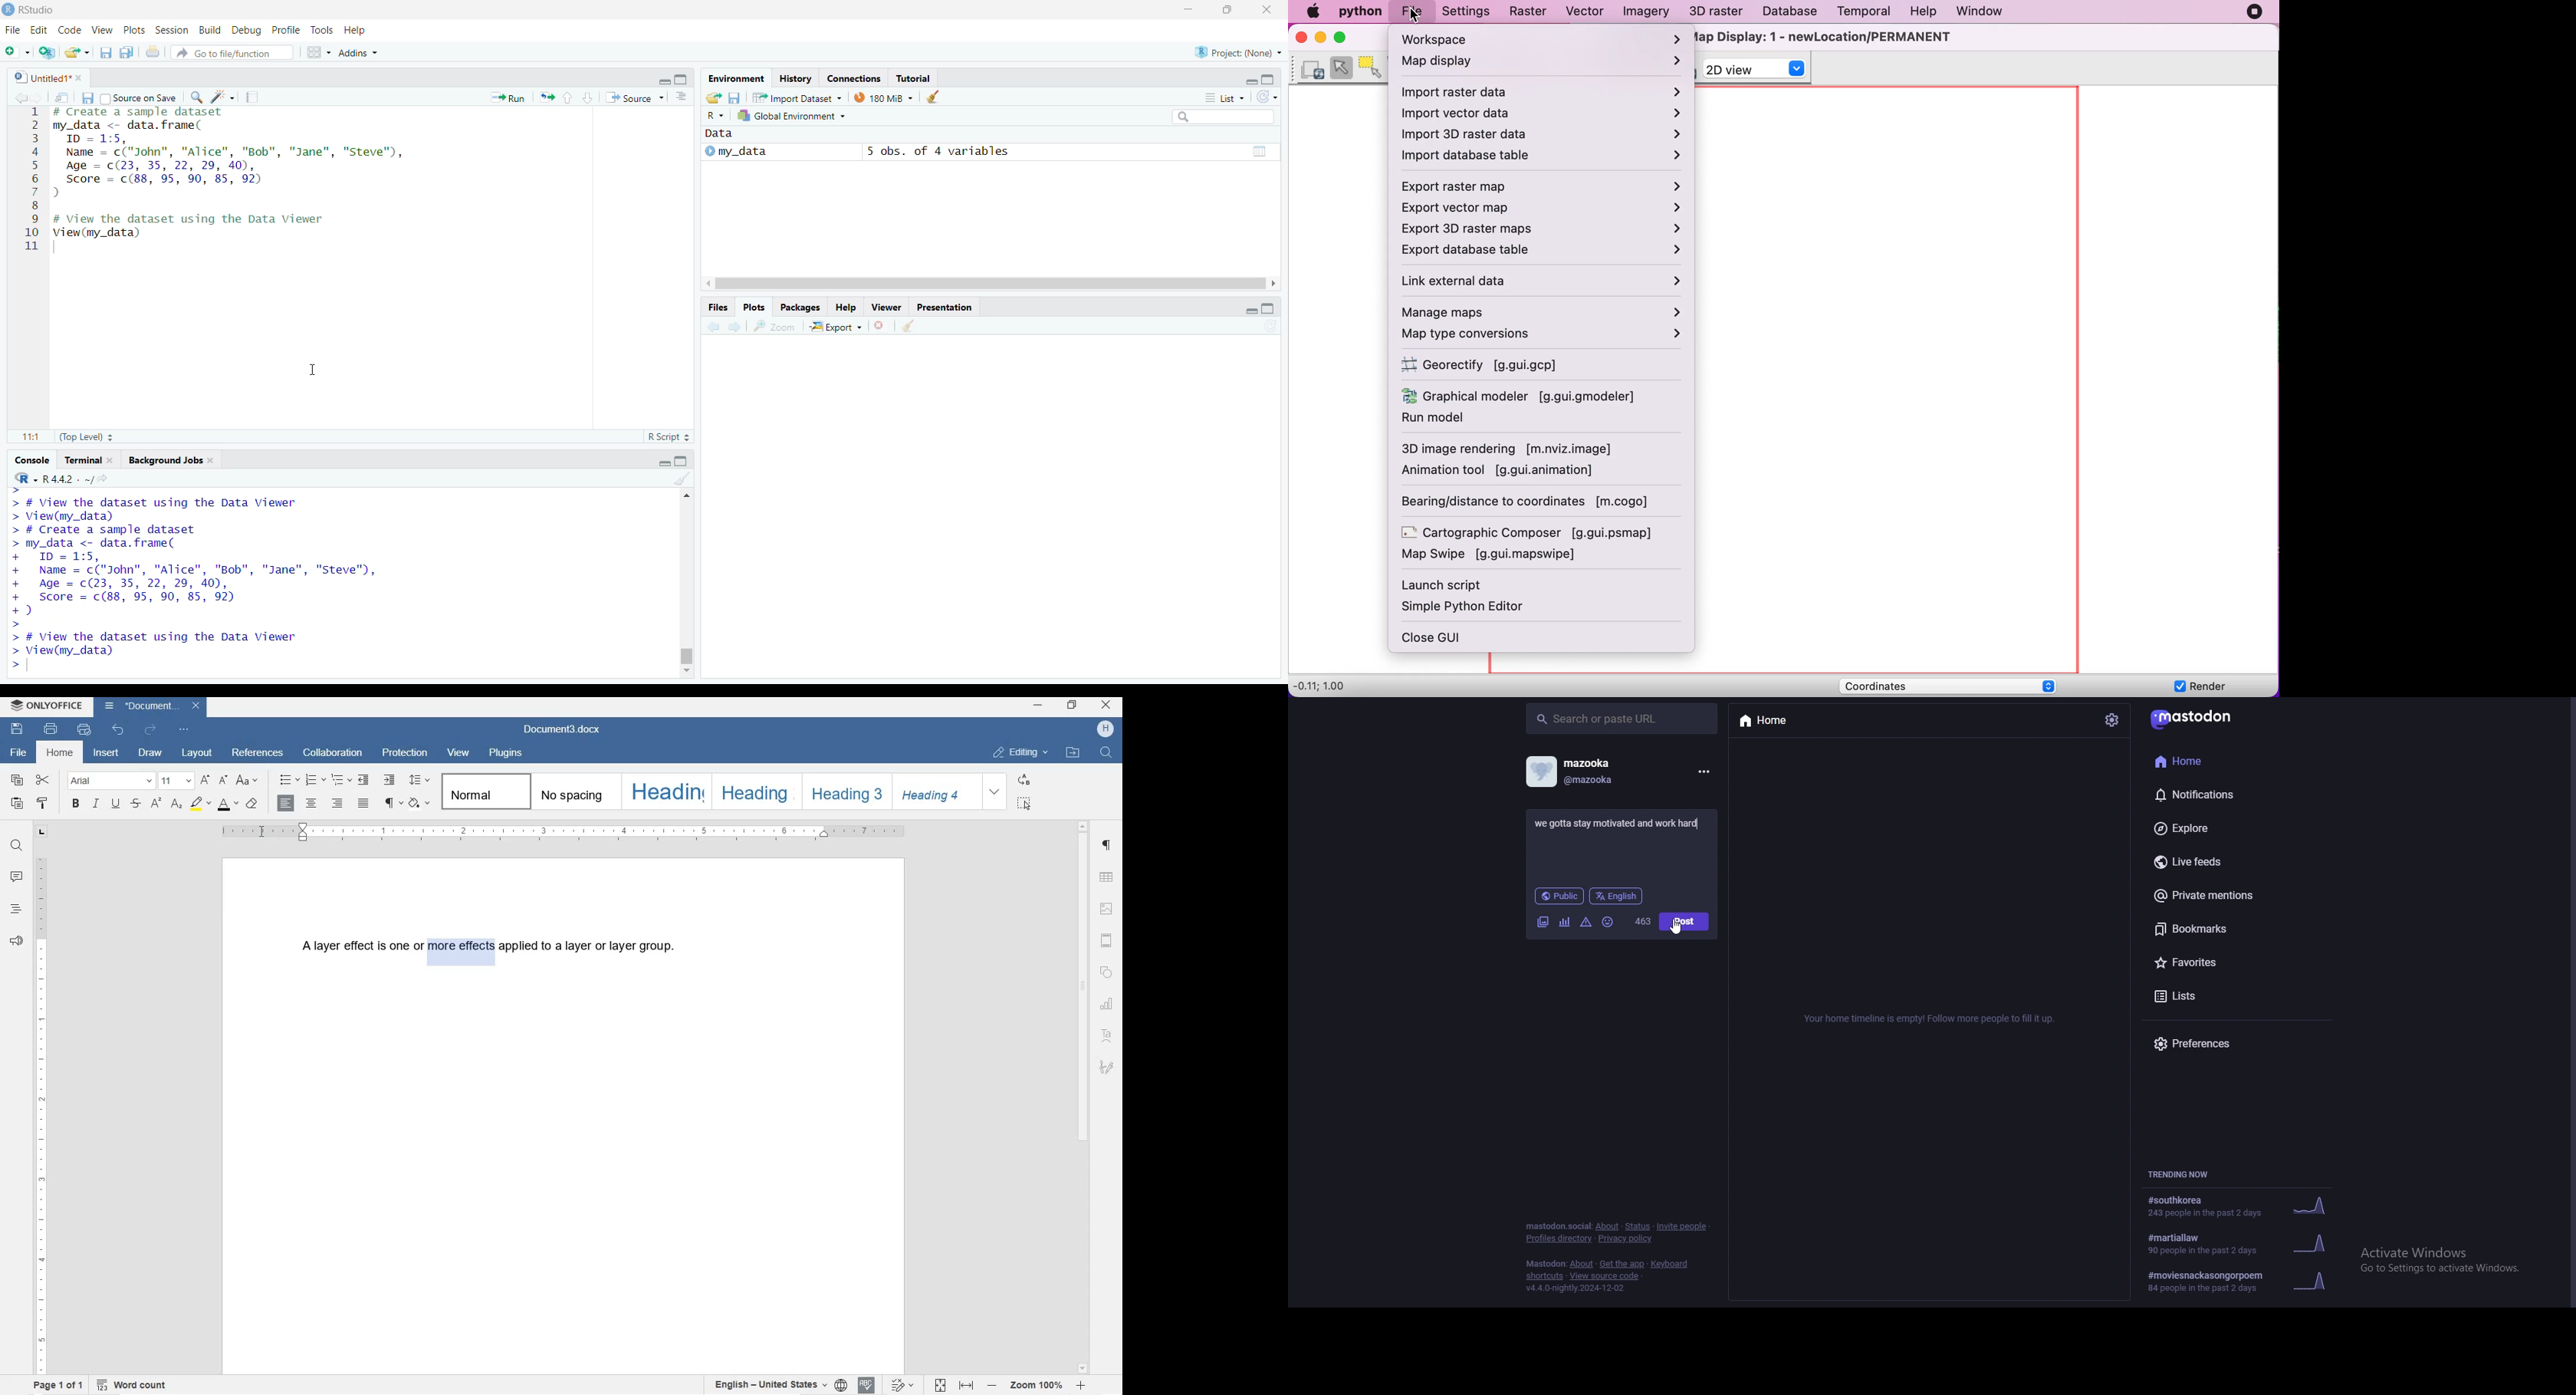 The image size is (2576, 1400). Describe the element at coordinates (19, 730) in the screenshot. I see `SAVE` at that location.